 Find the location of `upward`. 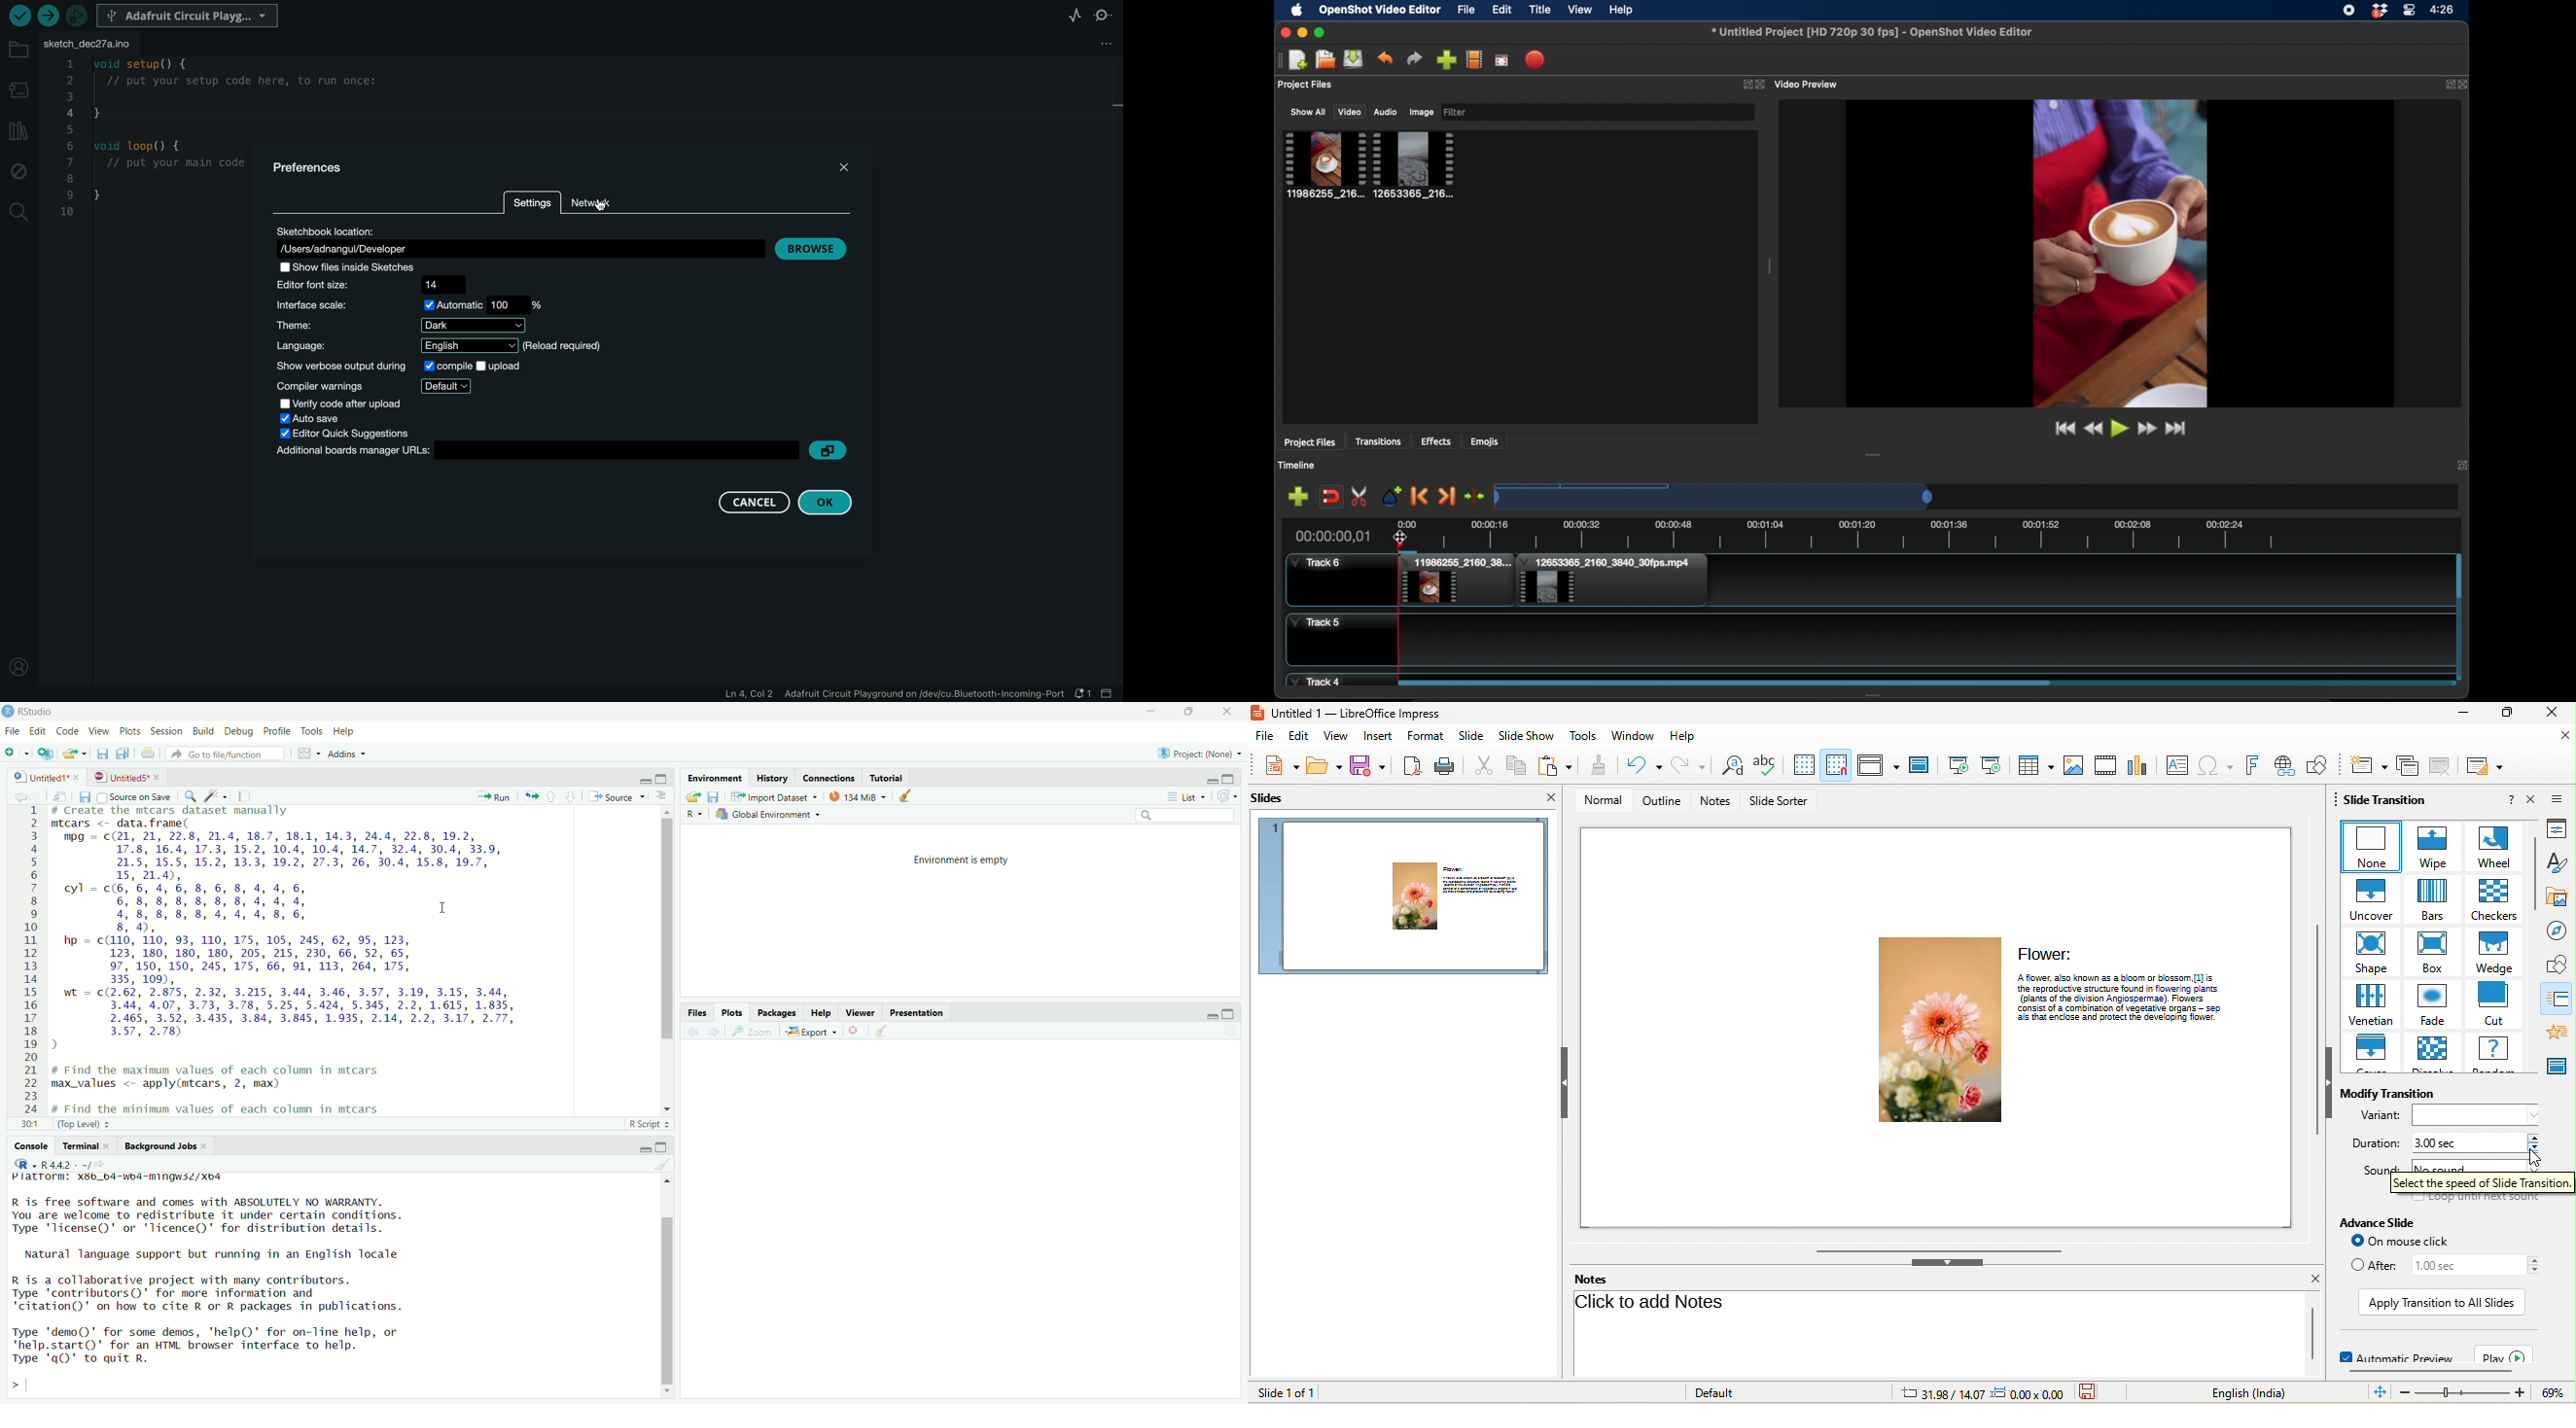

upward is located at coordinates (555, 798).